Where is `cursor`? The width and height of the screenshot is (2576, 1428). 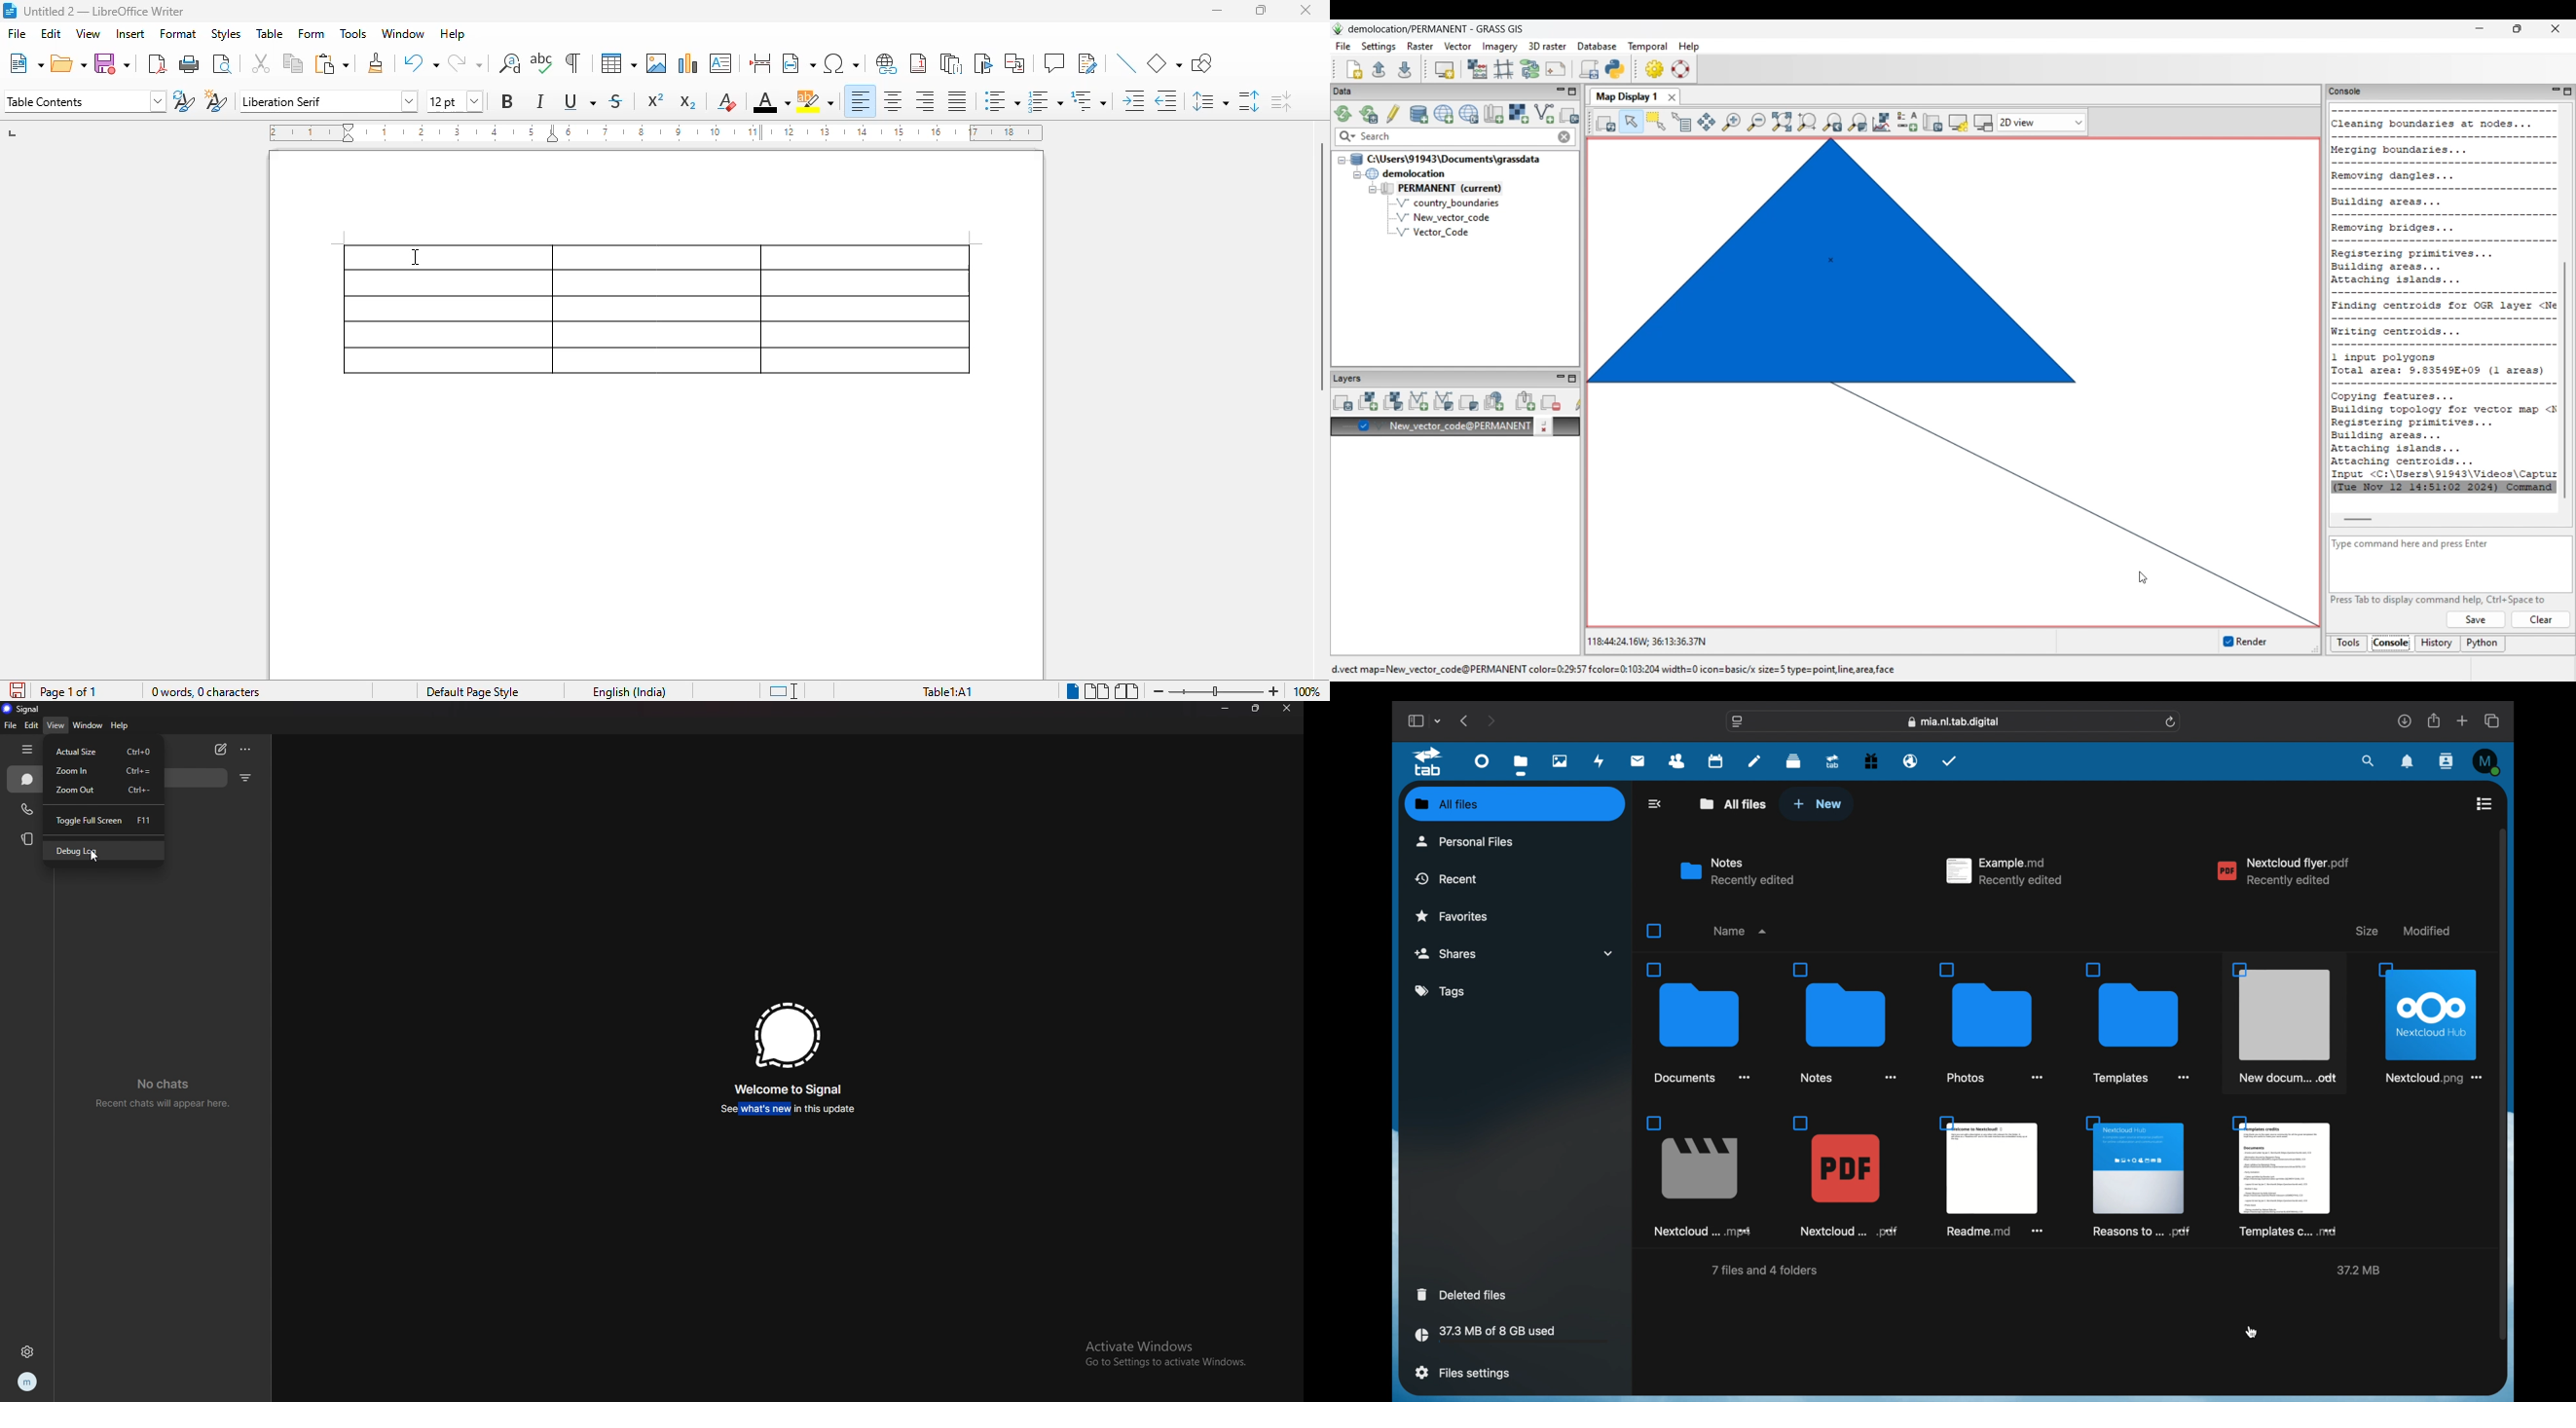
cursor is located at coordinates (413, 257).